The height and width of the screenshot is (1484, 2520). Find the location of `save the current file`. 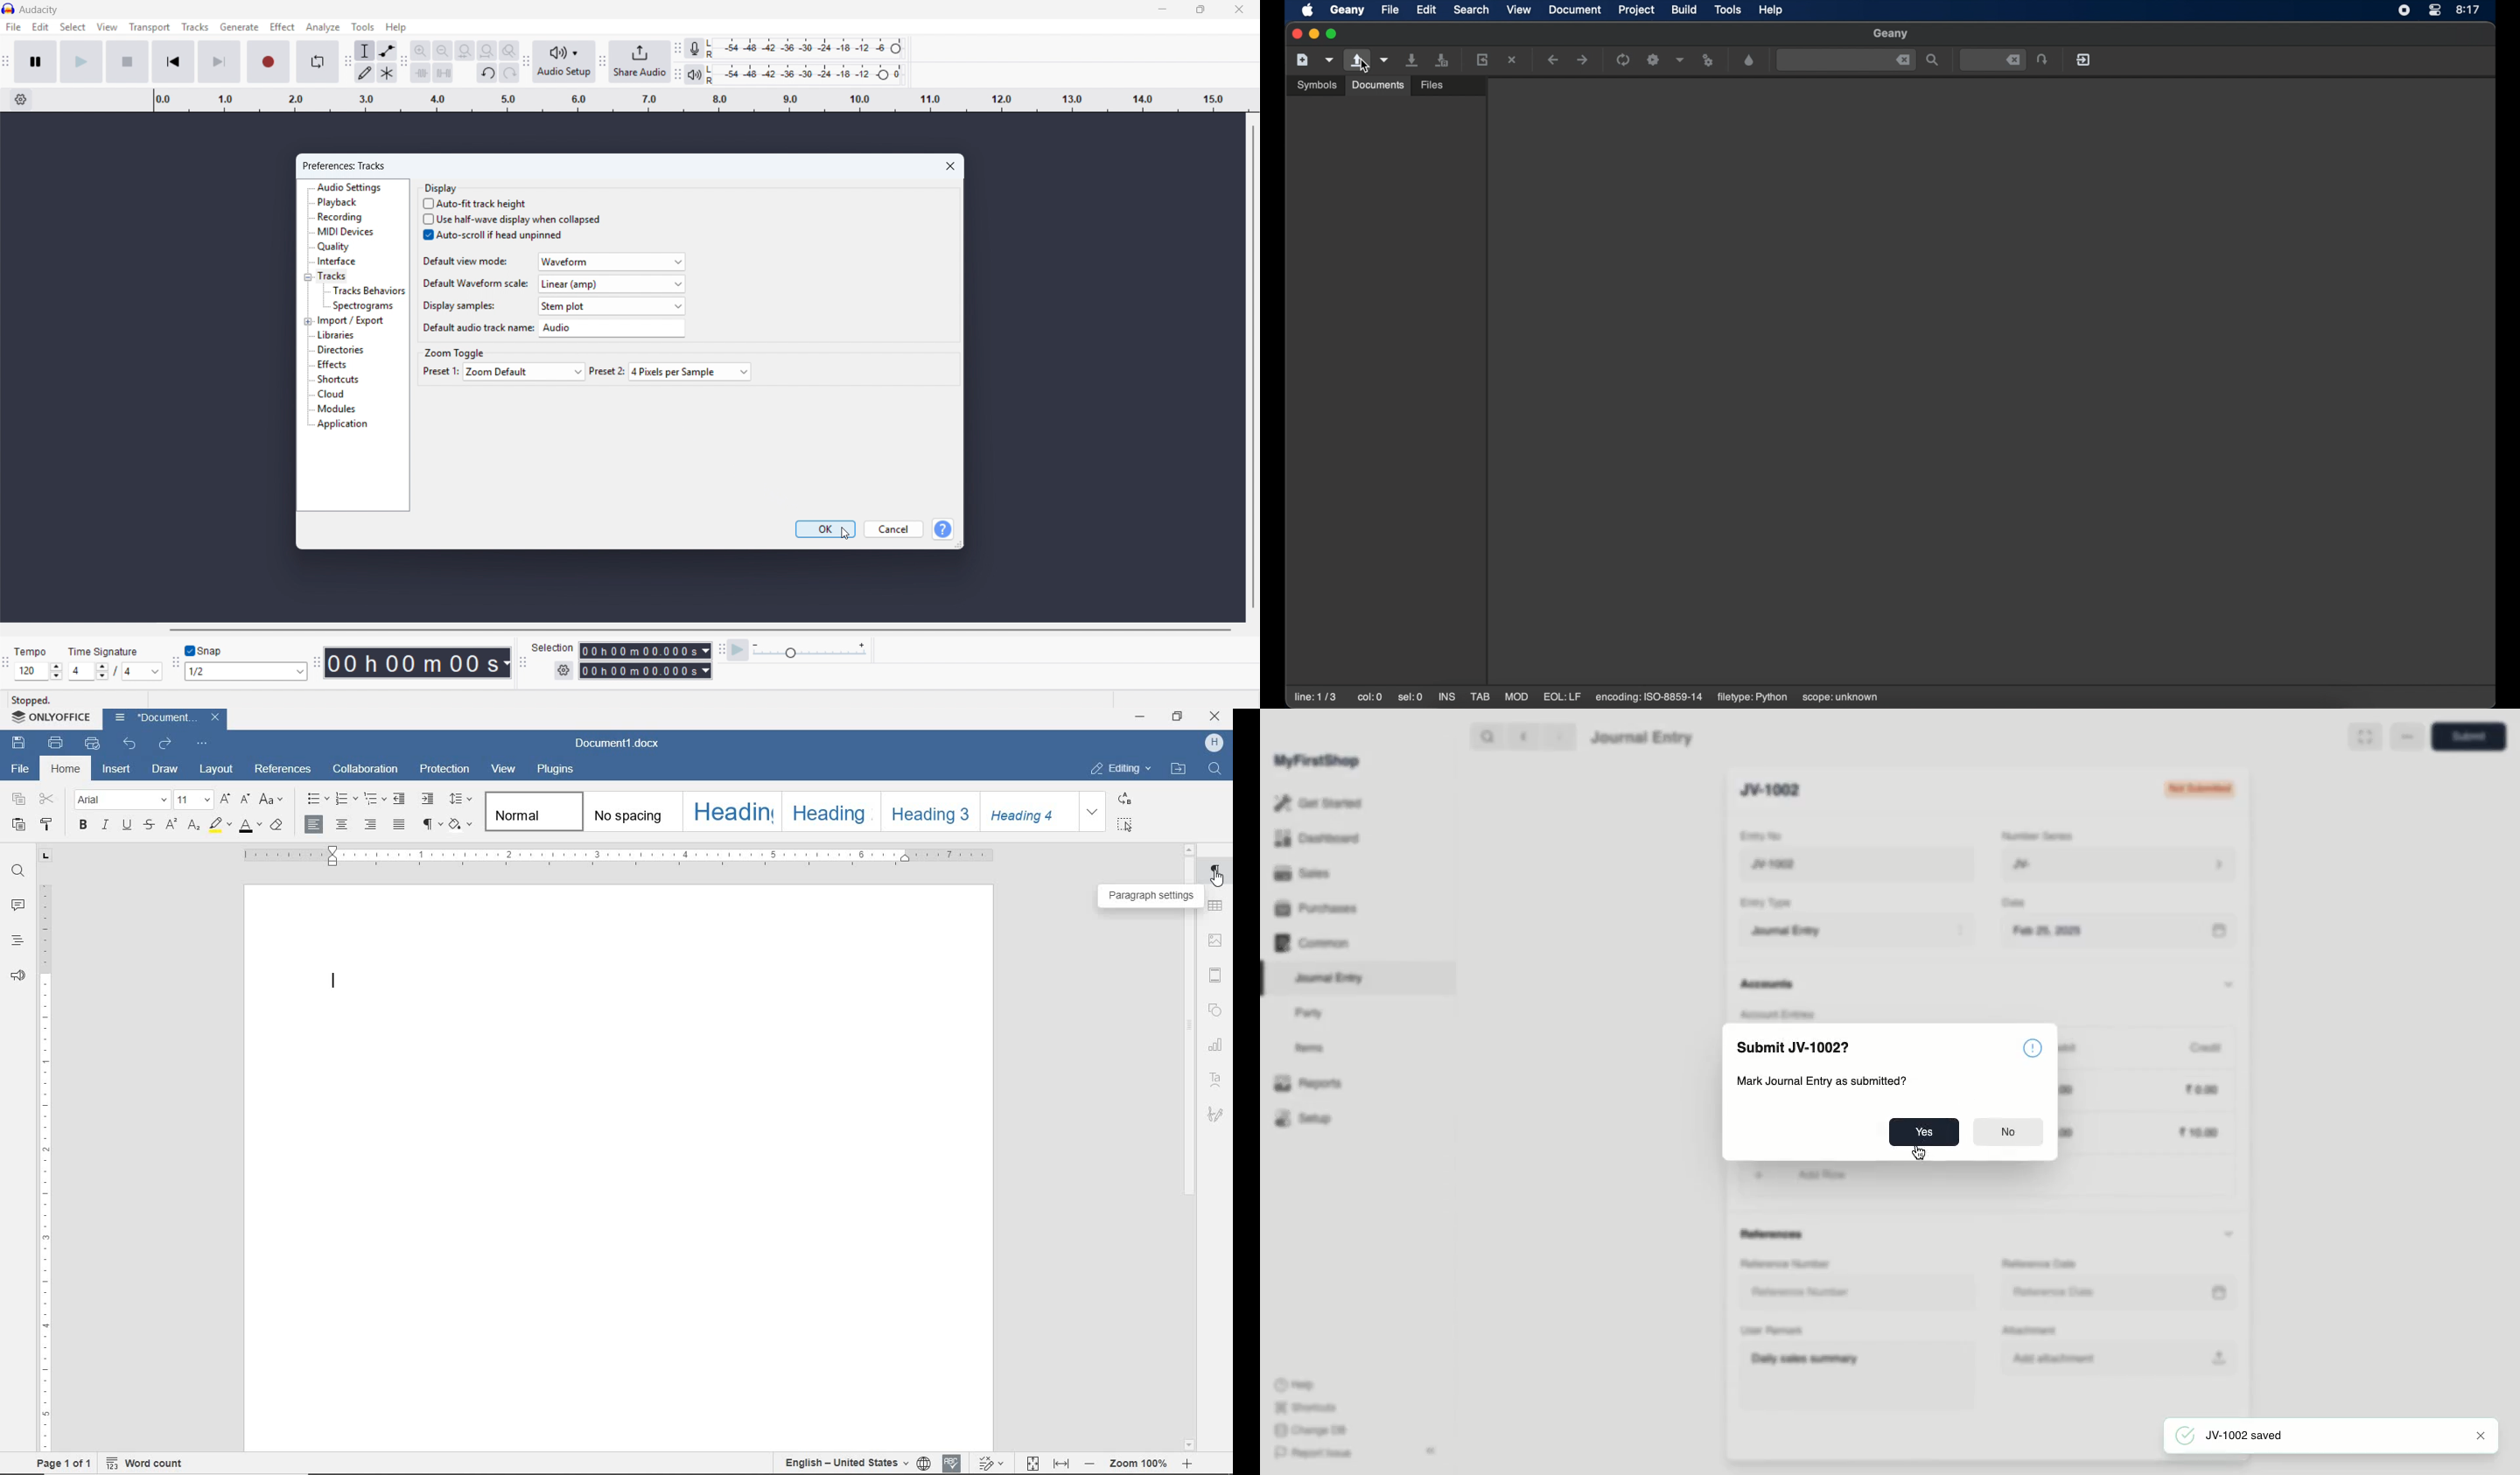

save the current file is located at coordinates (1412, 60).